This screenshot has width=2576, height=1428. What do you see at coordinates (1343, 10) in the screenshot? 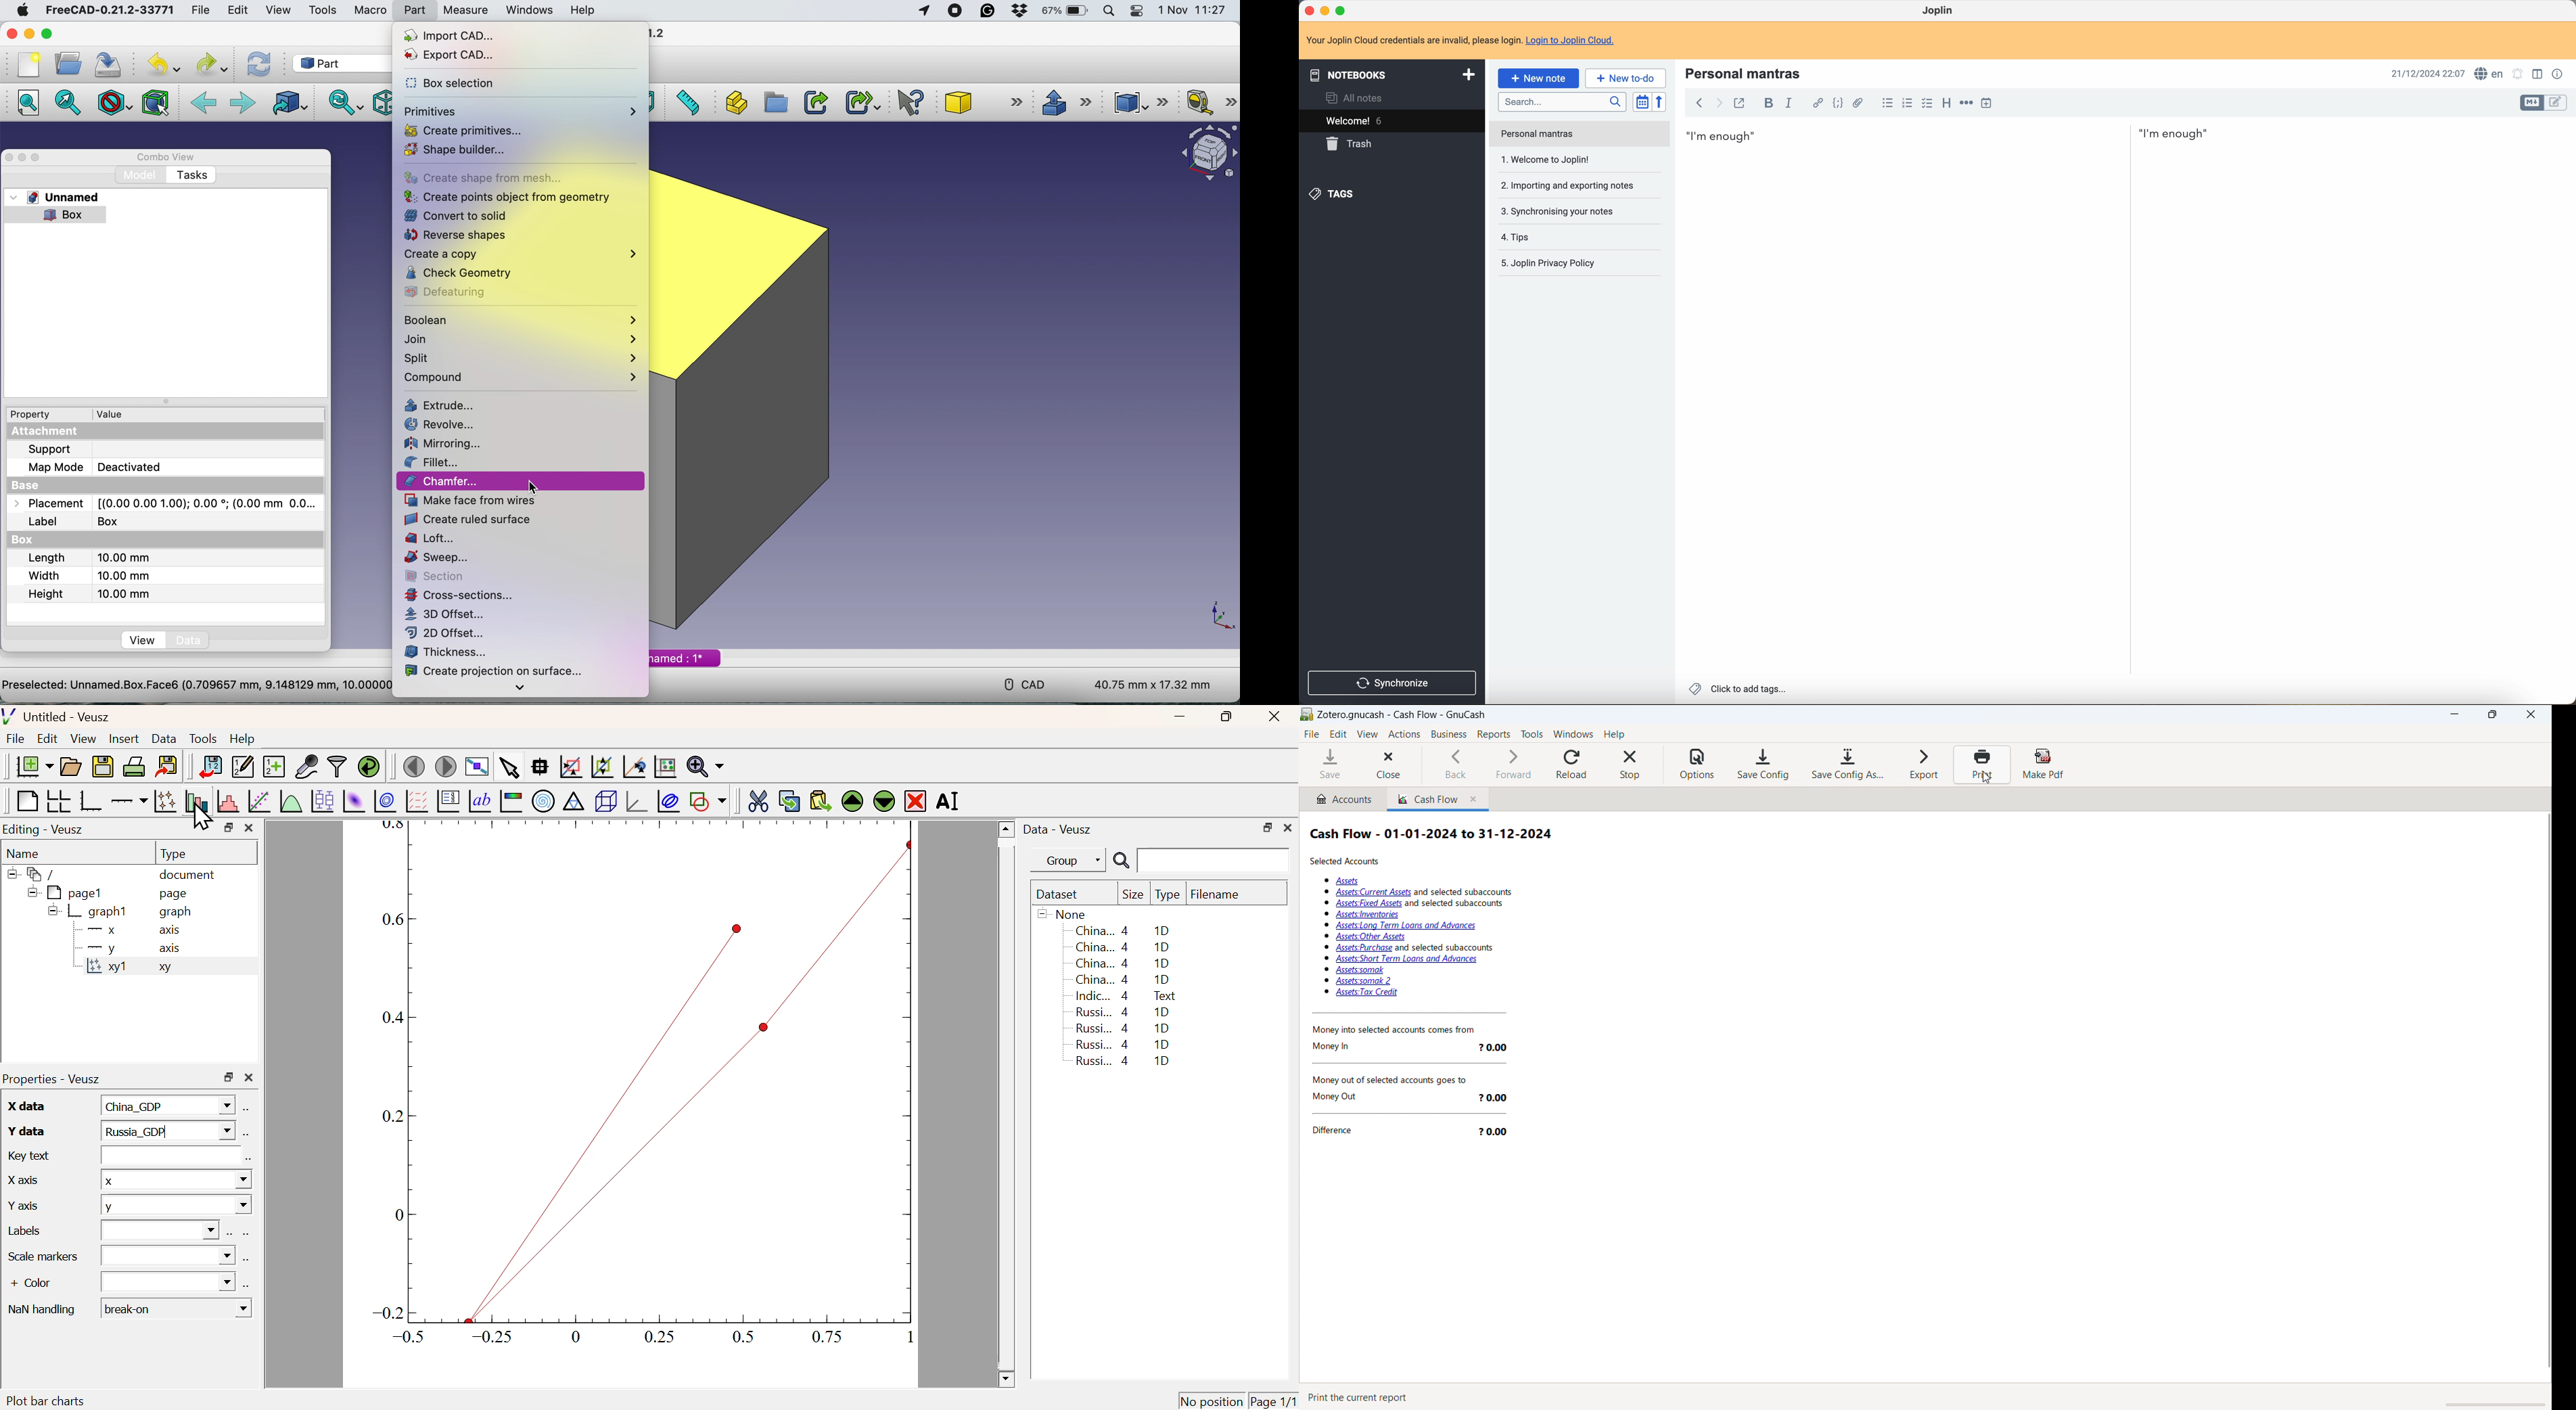
I see `maximize program` at bounding box center [1343, 10].